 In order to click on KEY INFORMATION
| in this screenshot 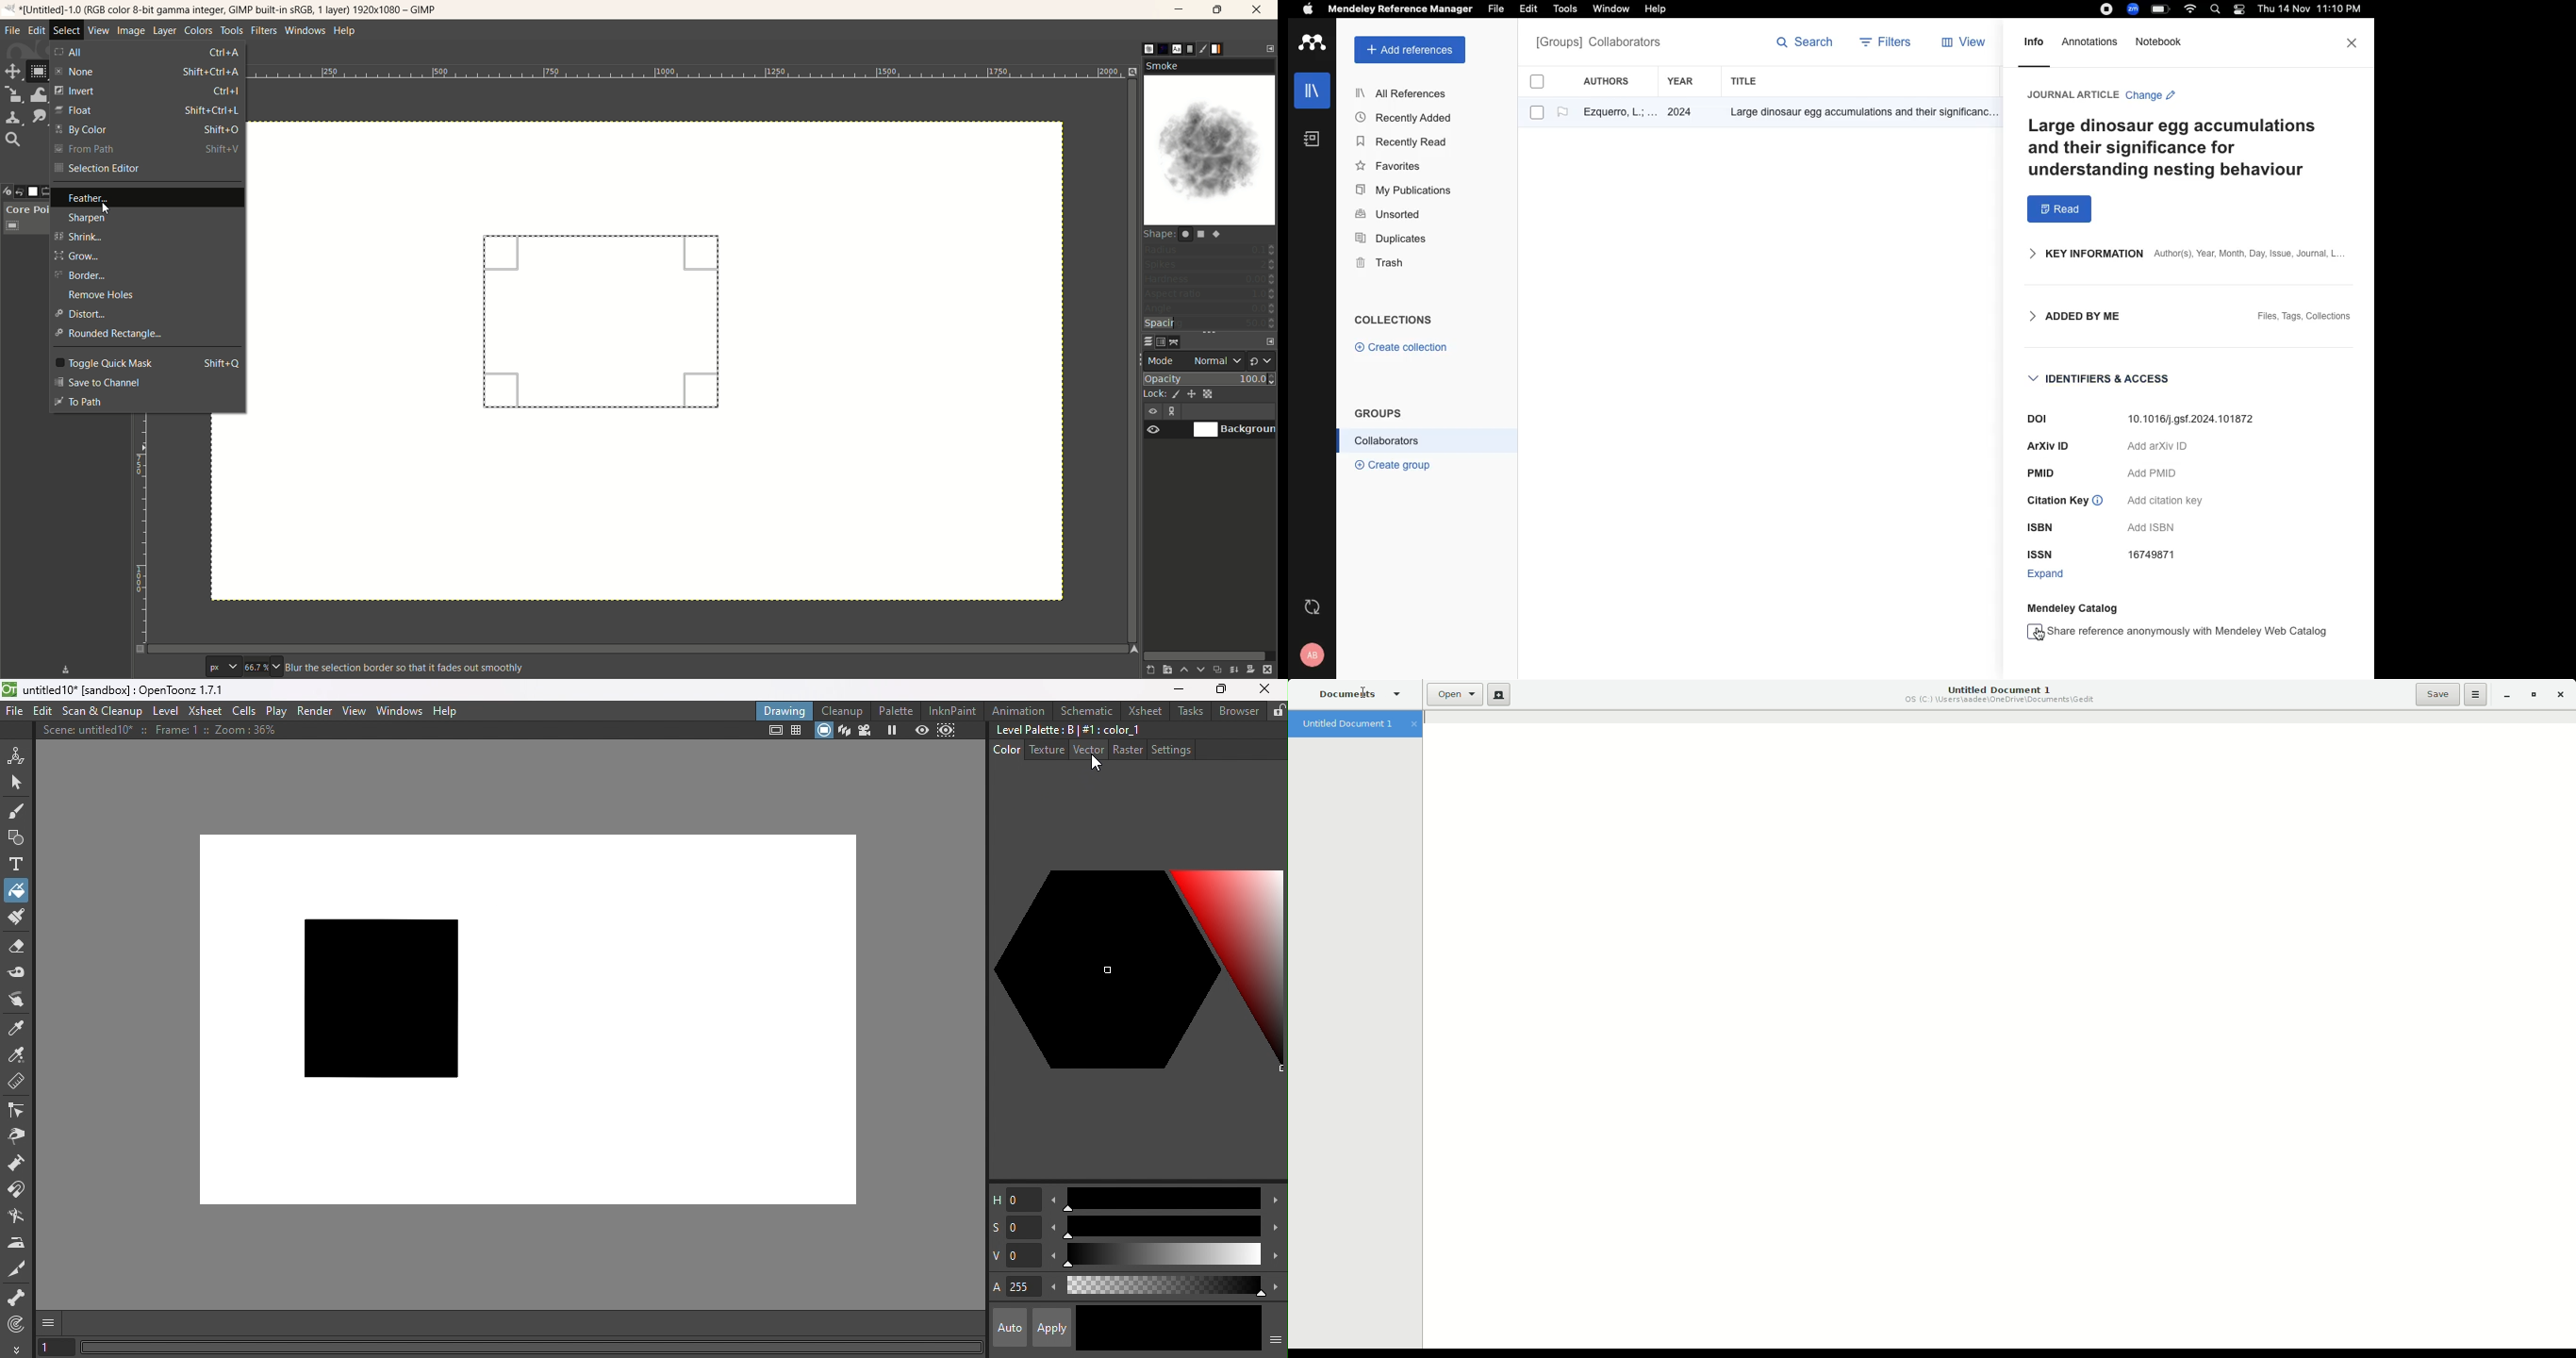, I will do `click(2078, 253)`.